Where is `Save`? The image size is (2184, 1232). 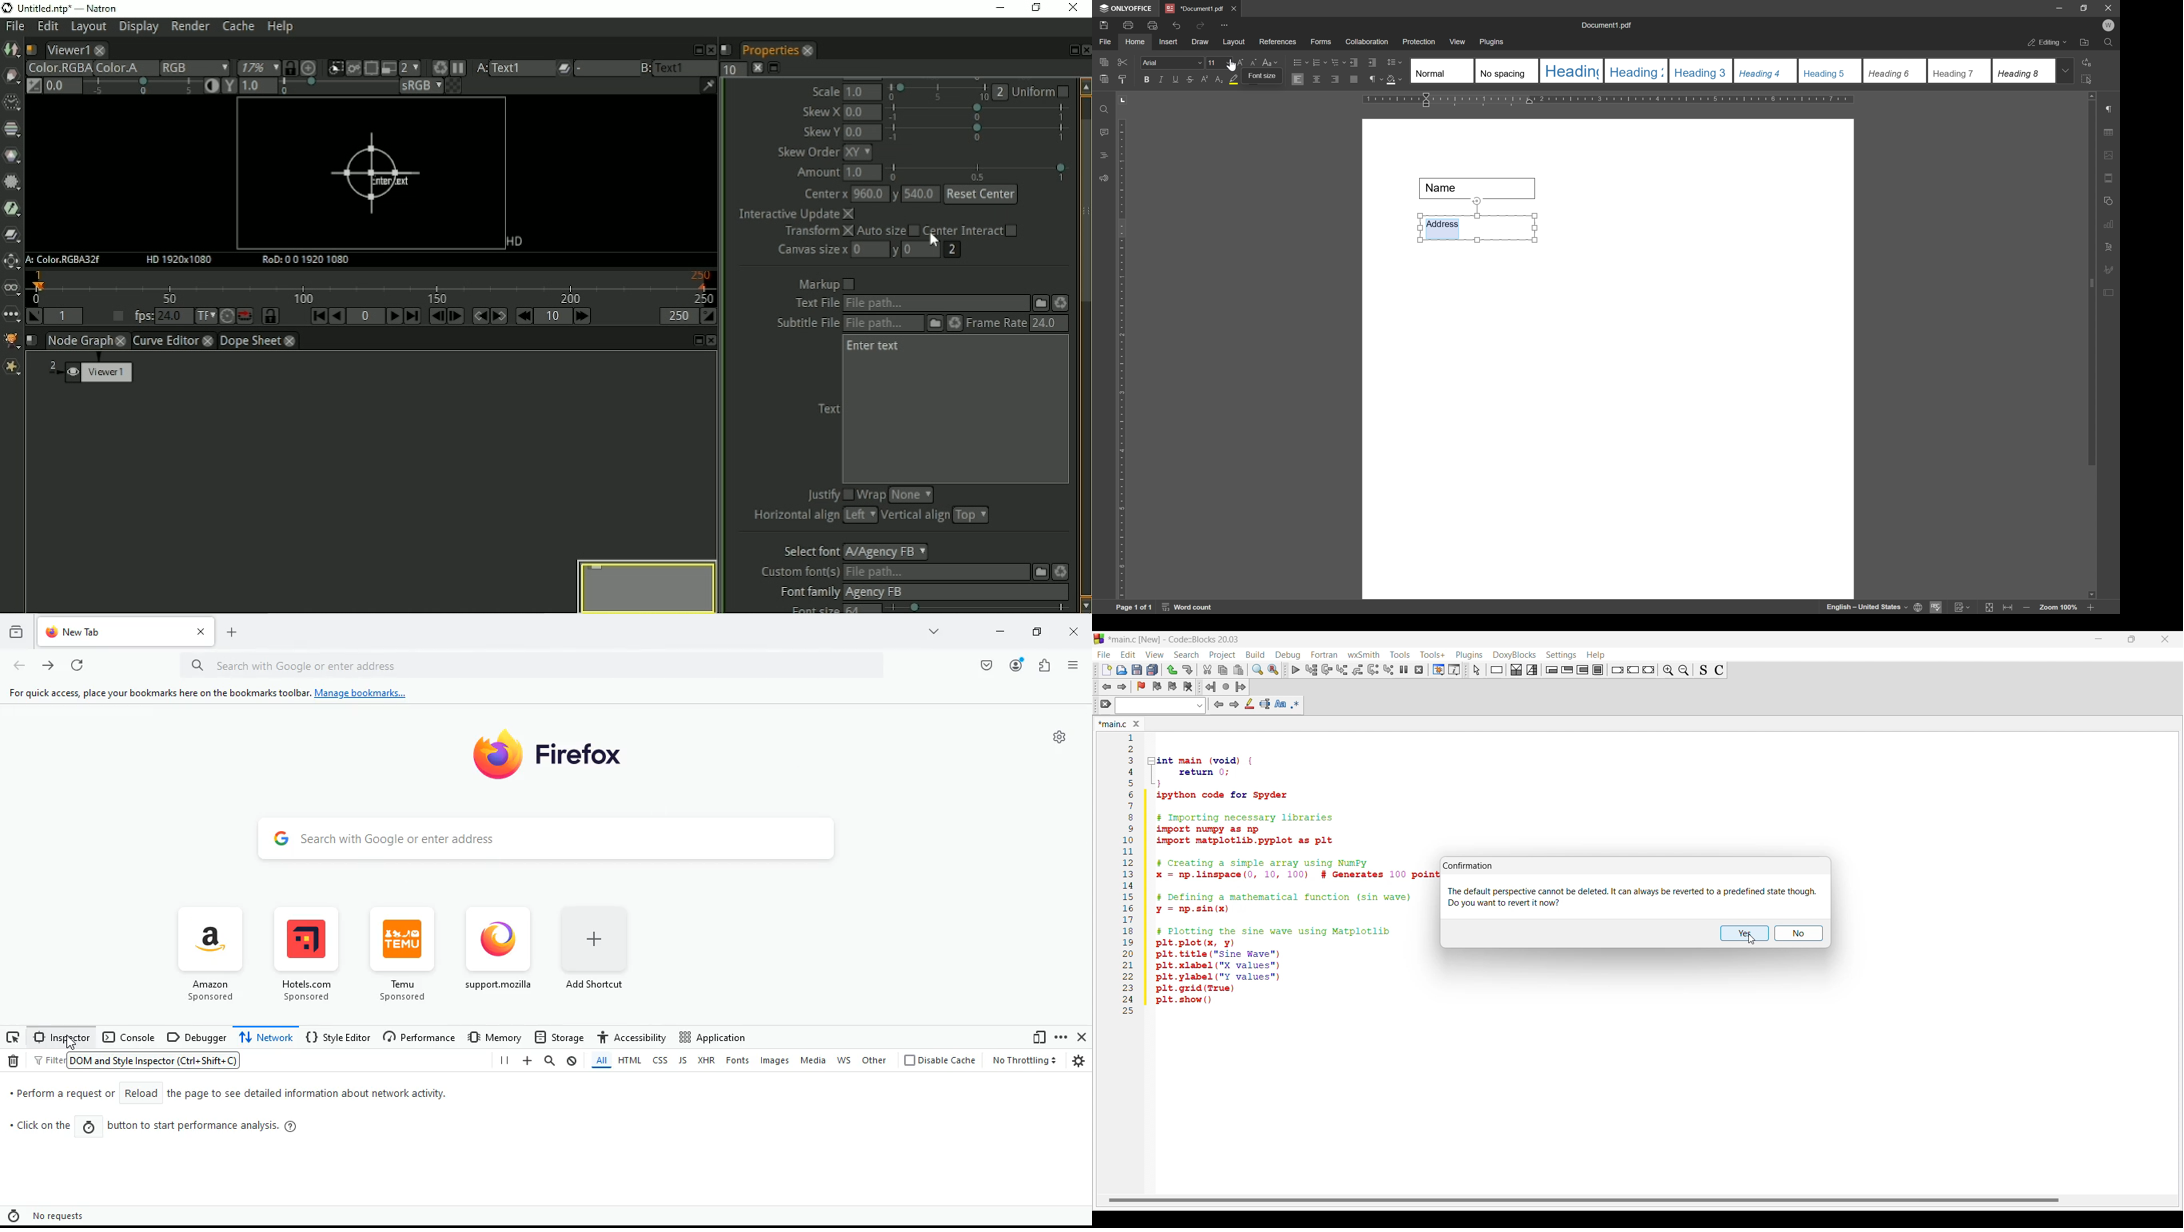 Save is located at coordinates (1137, 669).